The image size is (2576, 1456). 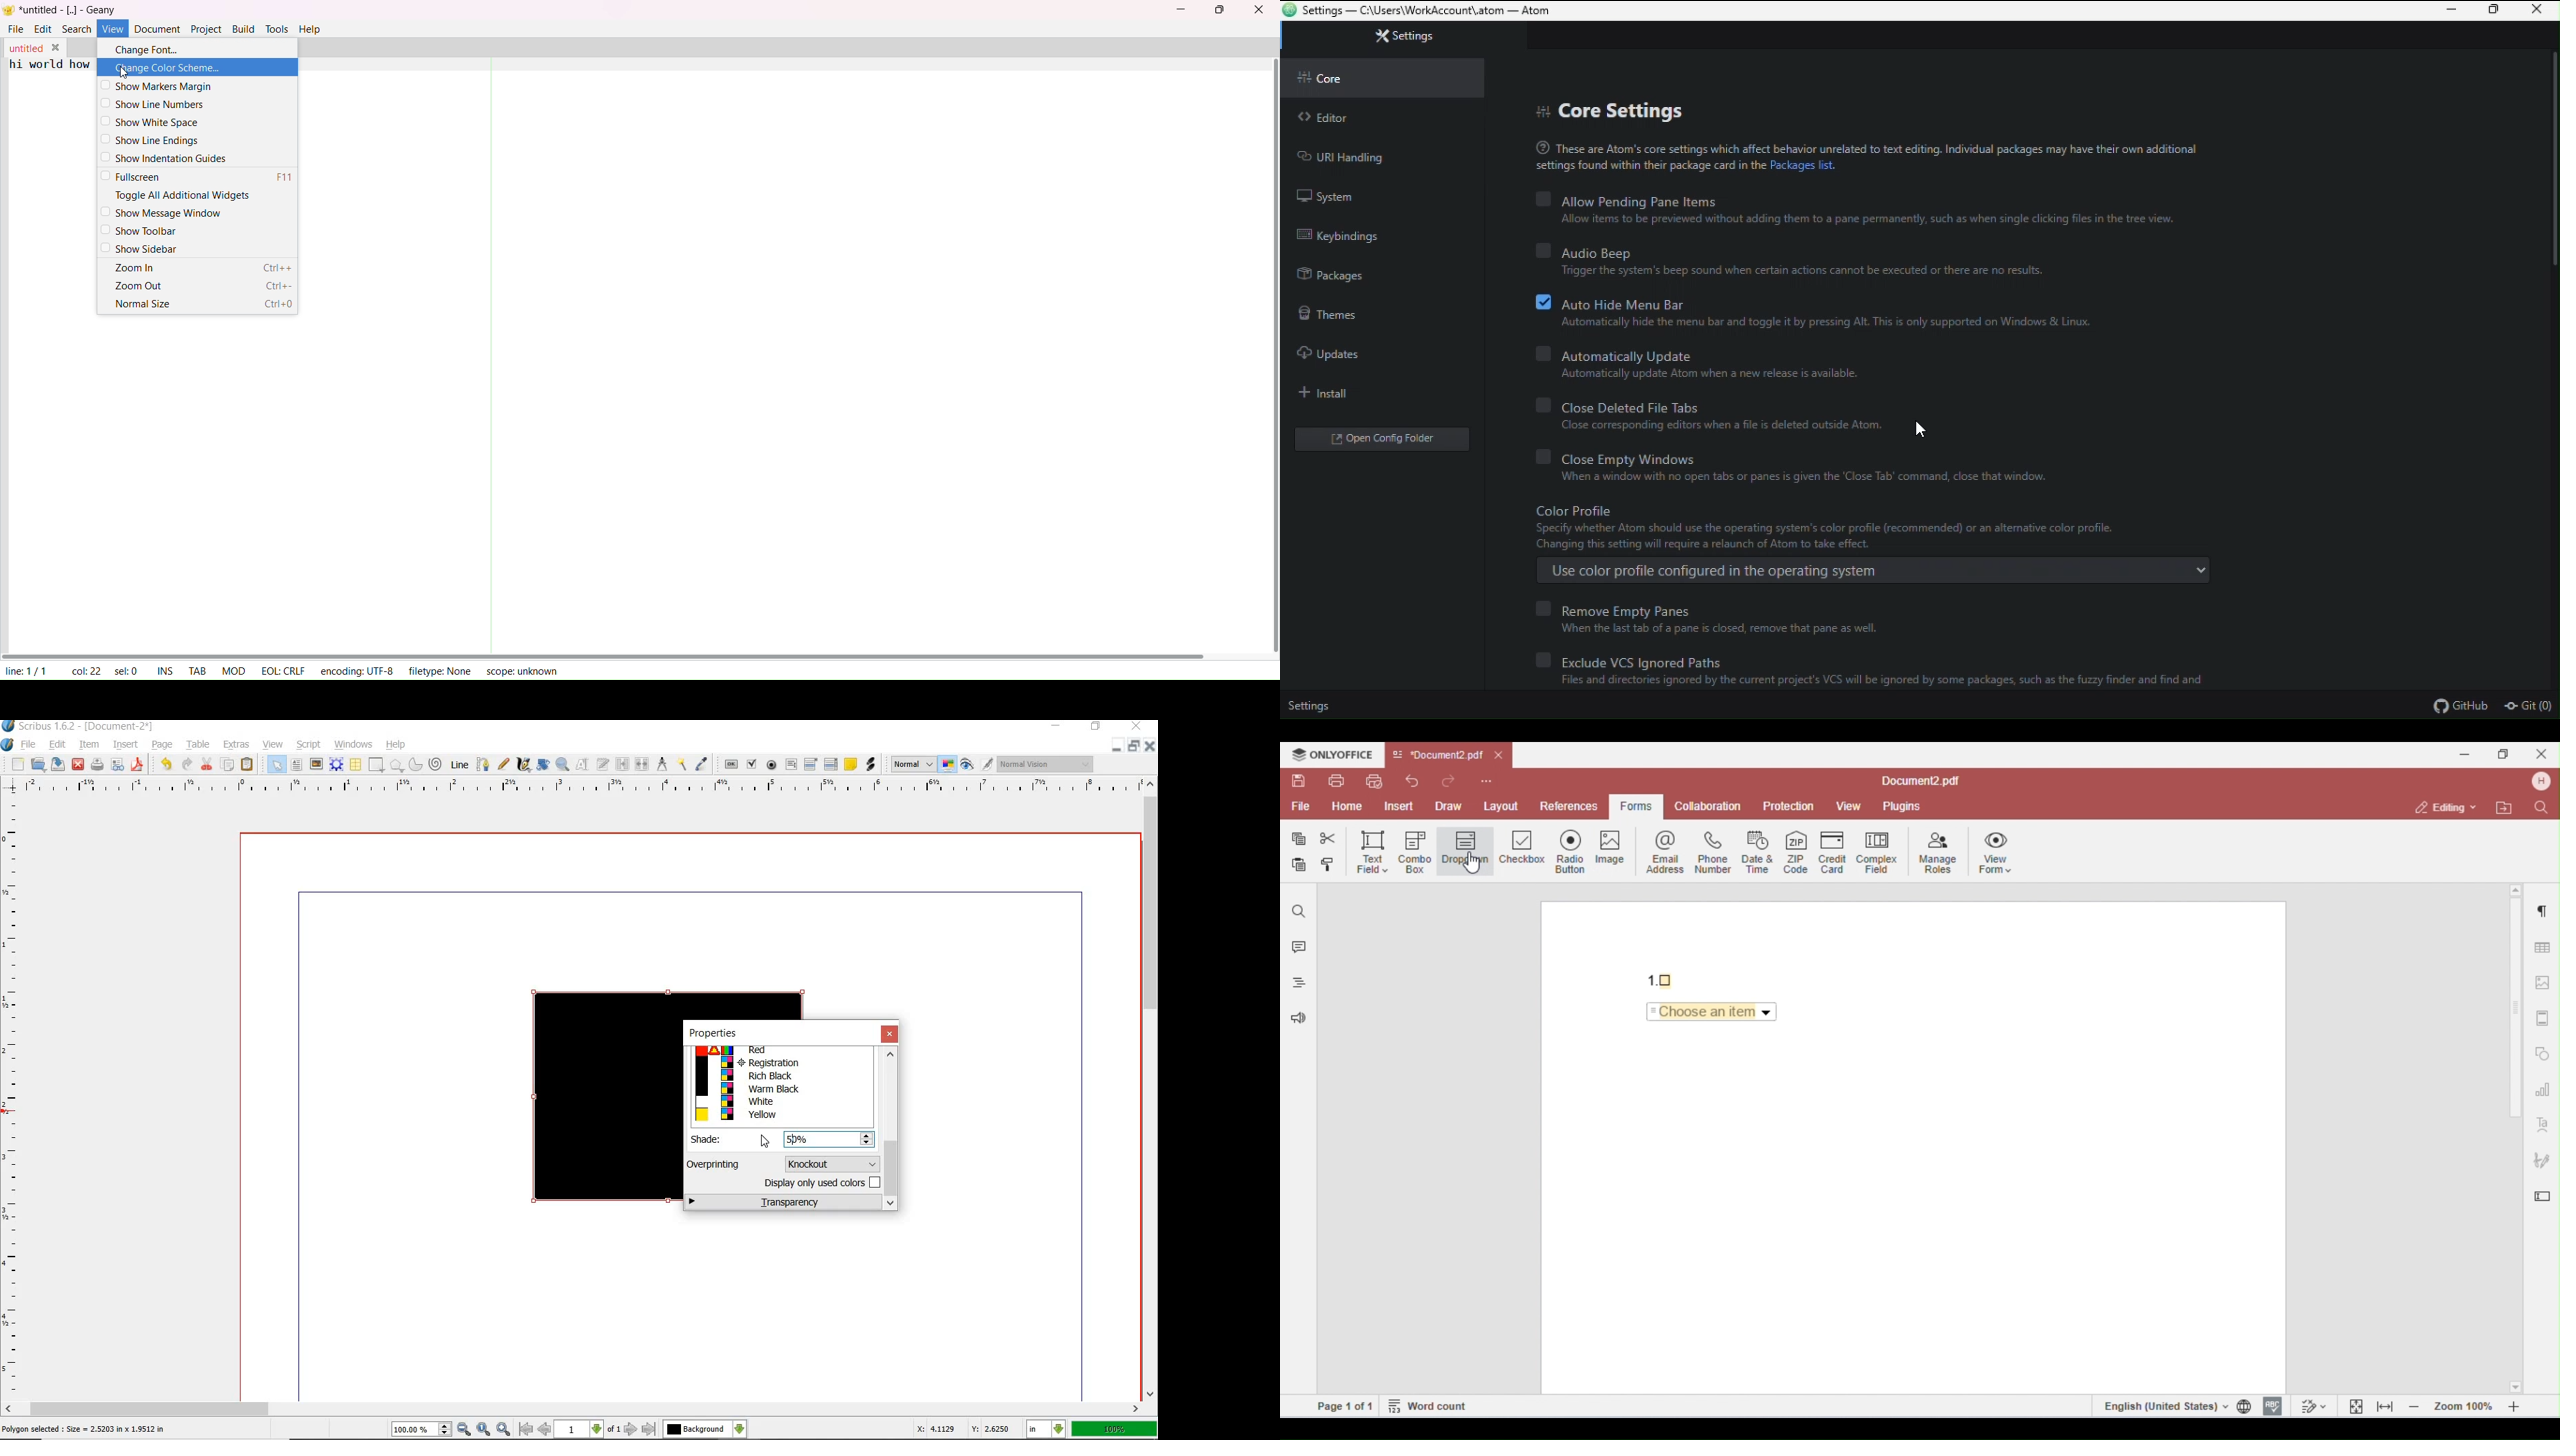 I want to click on close, so click(x=1257, y=10).